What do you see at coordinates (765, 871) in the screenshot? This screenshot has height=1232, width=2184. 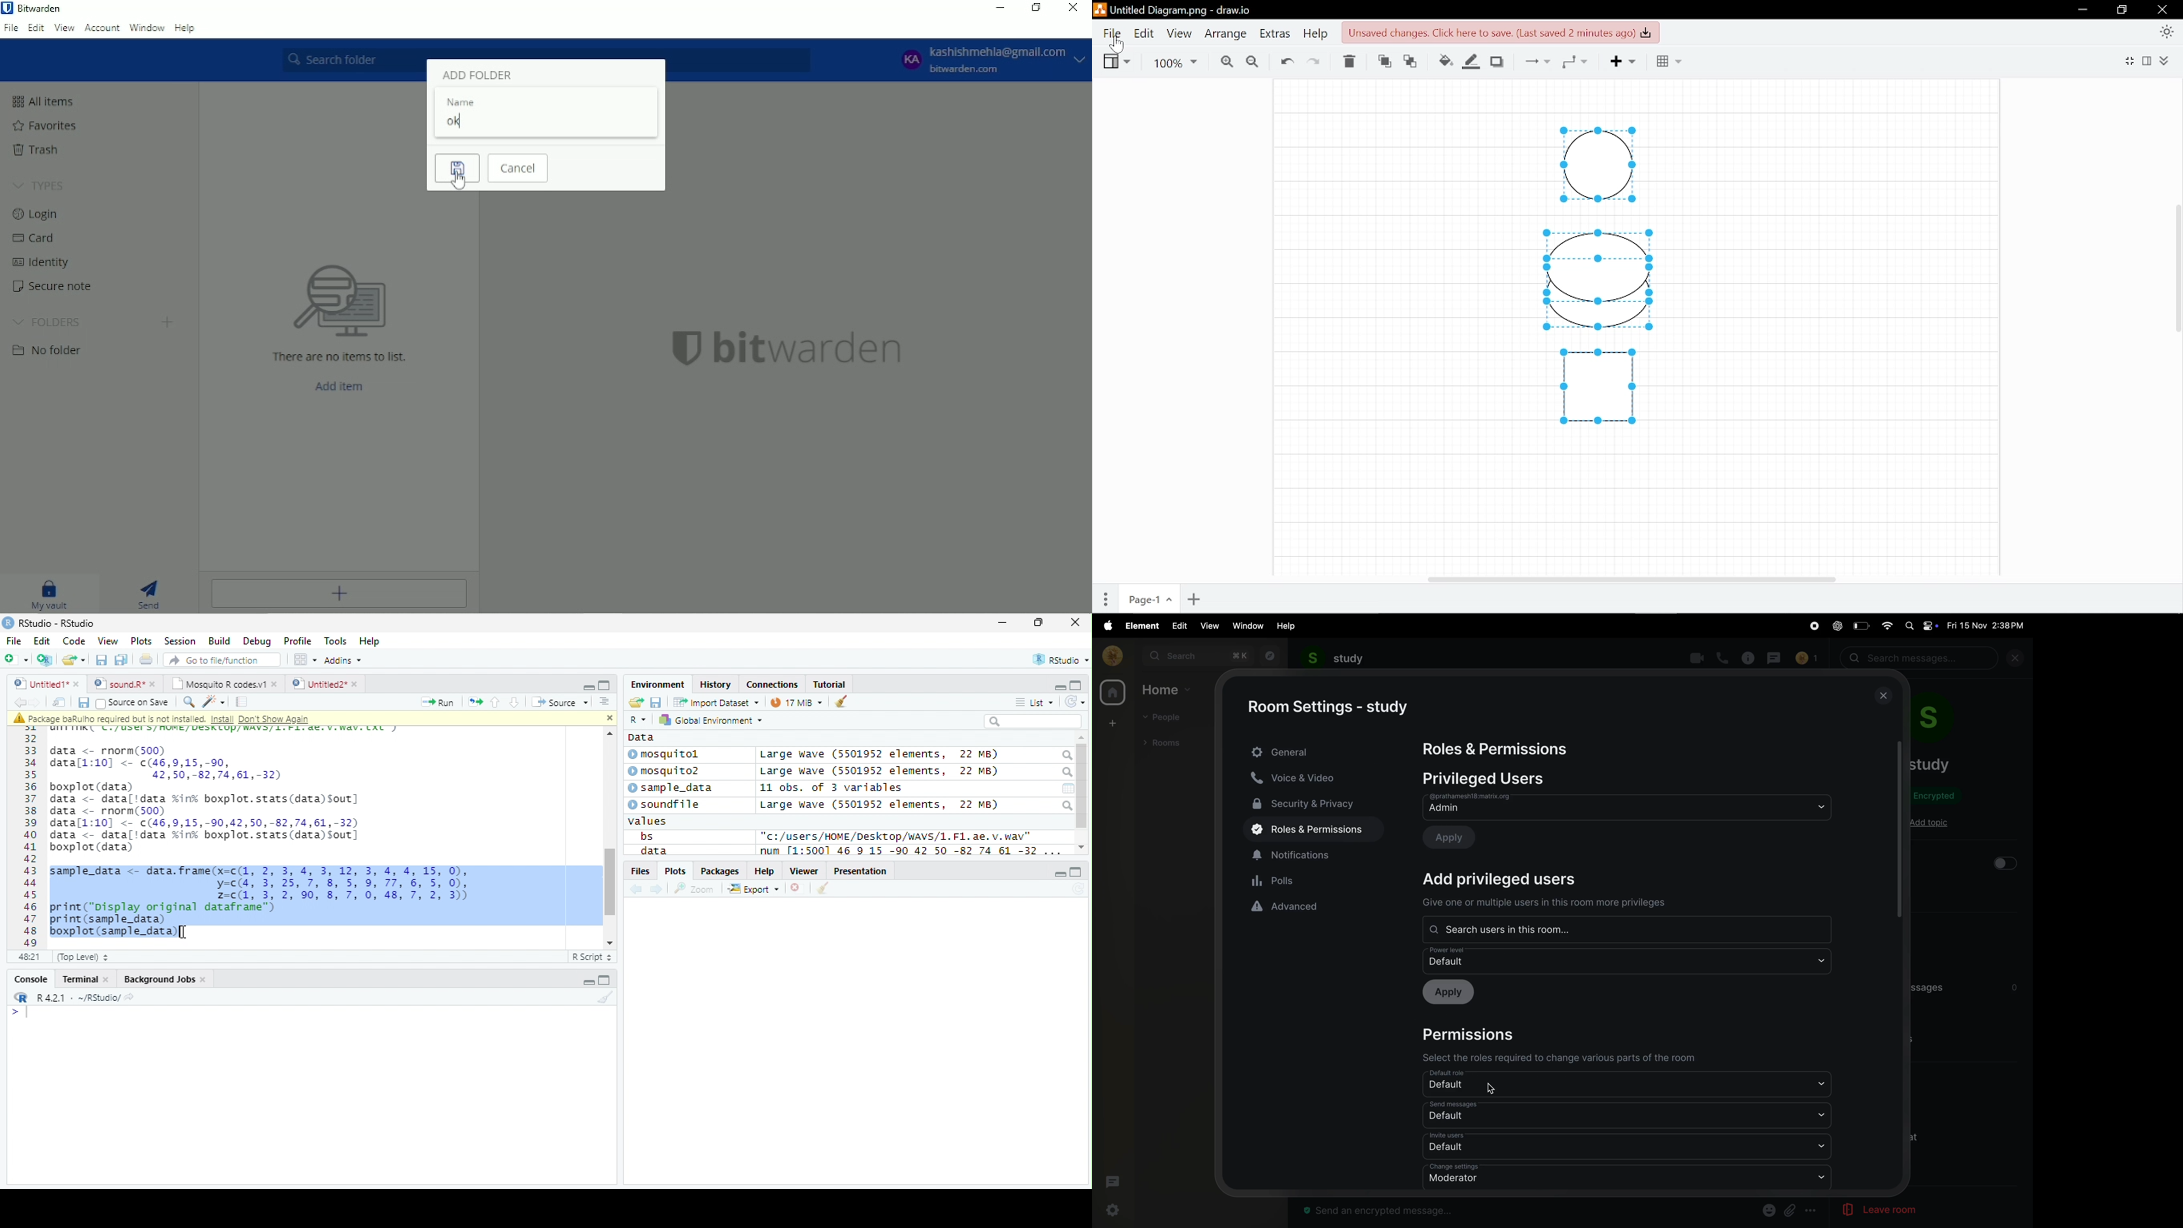 I see `Help` at bounding box center [765, 871].